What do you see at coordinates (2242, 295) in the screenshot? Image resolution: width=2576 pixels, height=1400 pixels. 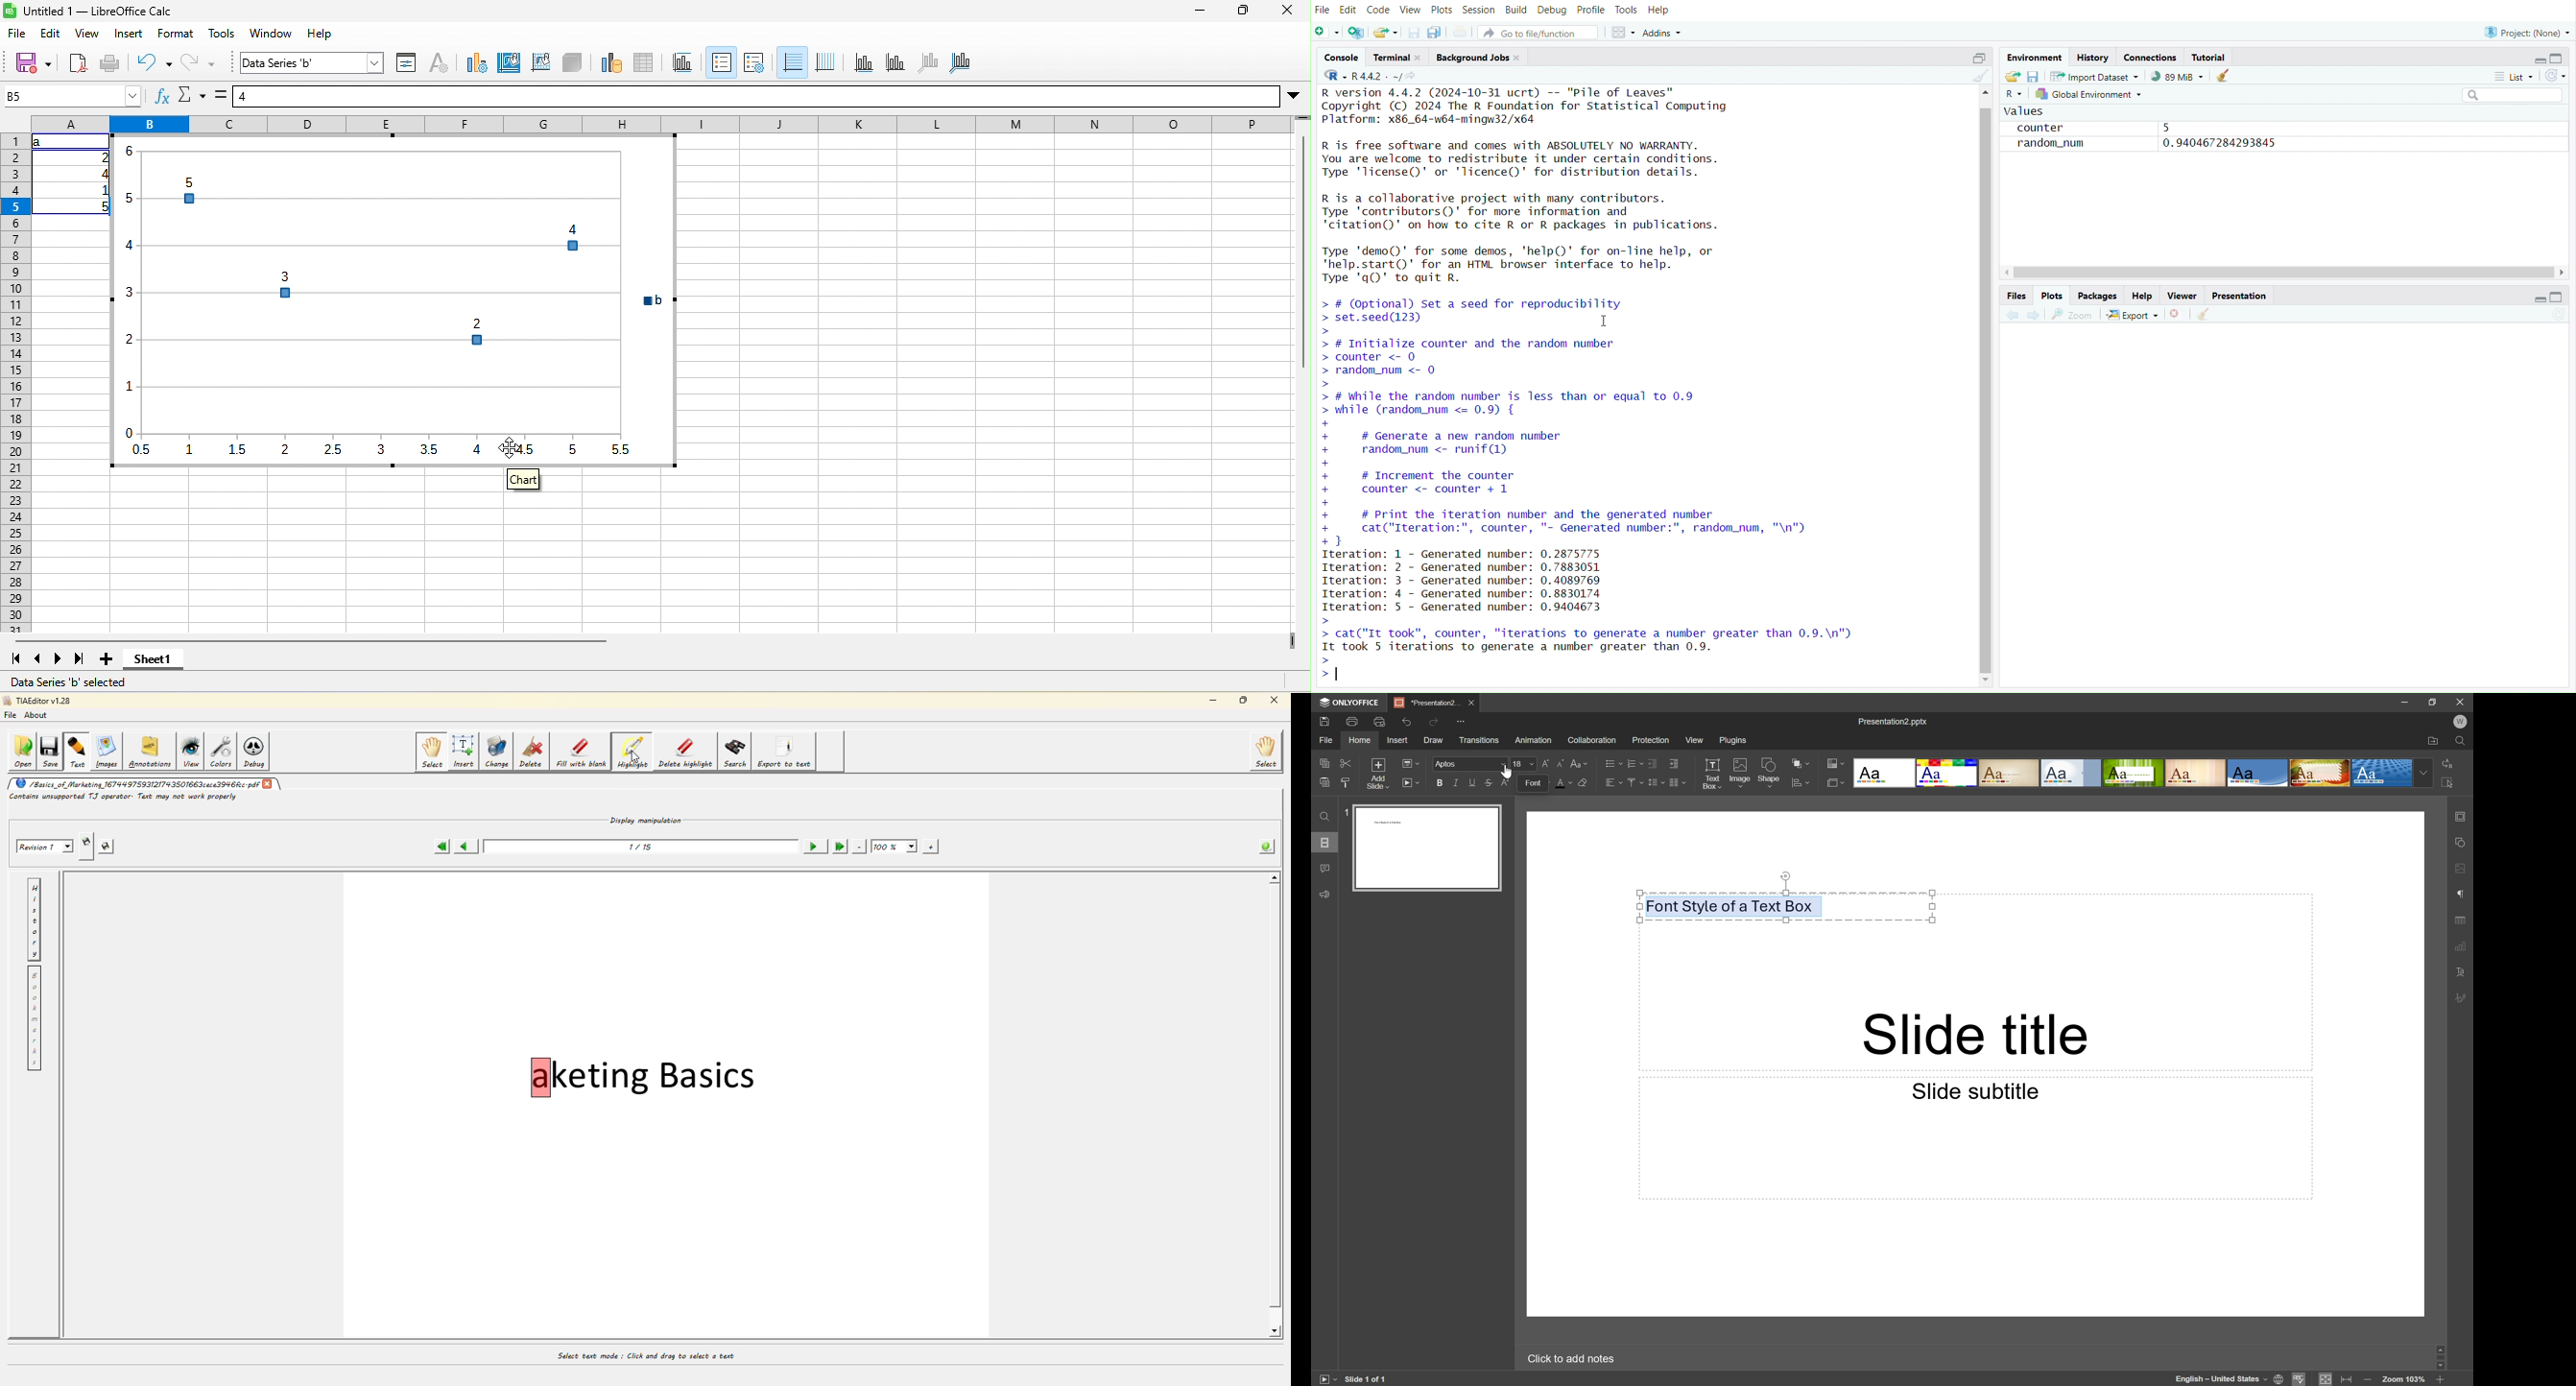 I see `Presentation` at bounding box center [2242, 295].